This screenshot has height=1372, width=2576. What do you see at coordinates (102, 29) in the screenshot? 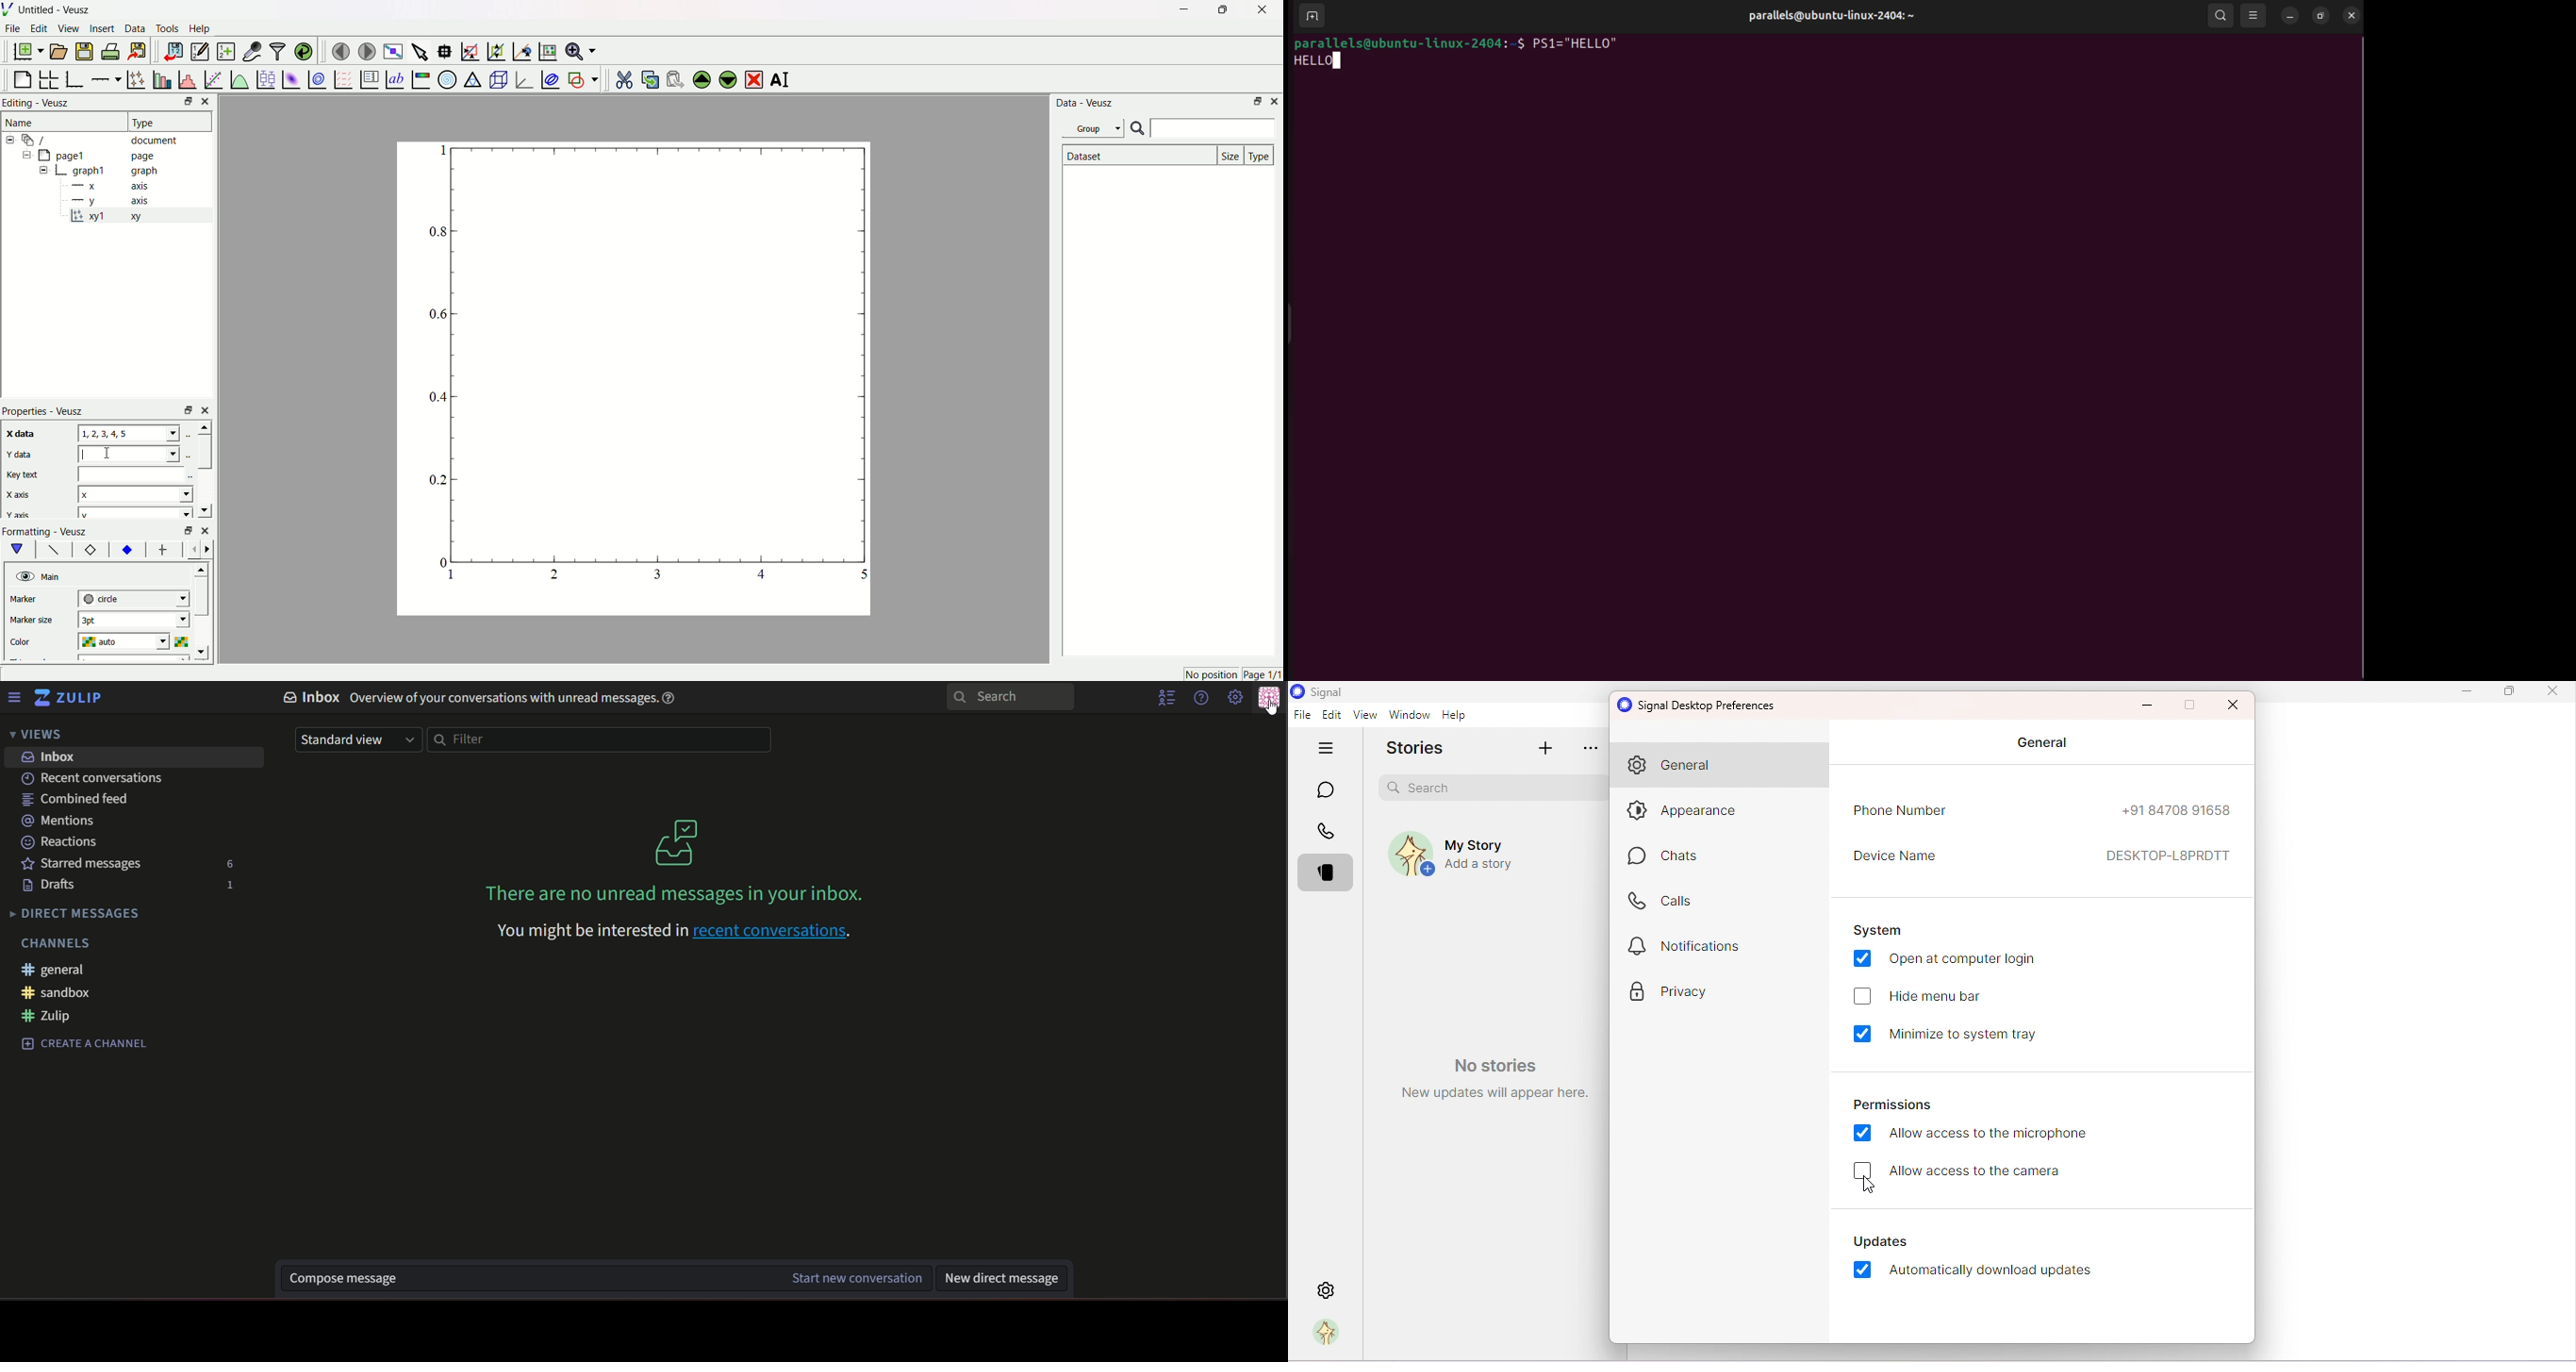
I see `Insert` at bounding box center [102, 29].